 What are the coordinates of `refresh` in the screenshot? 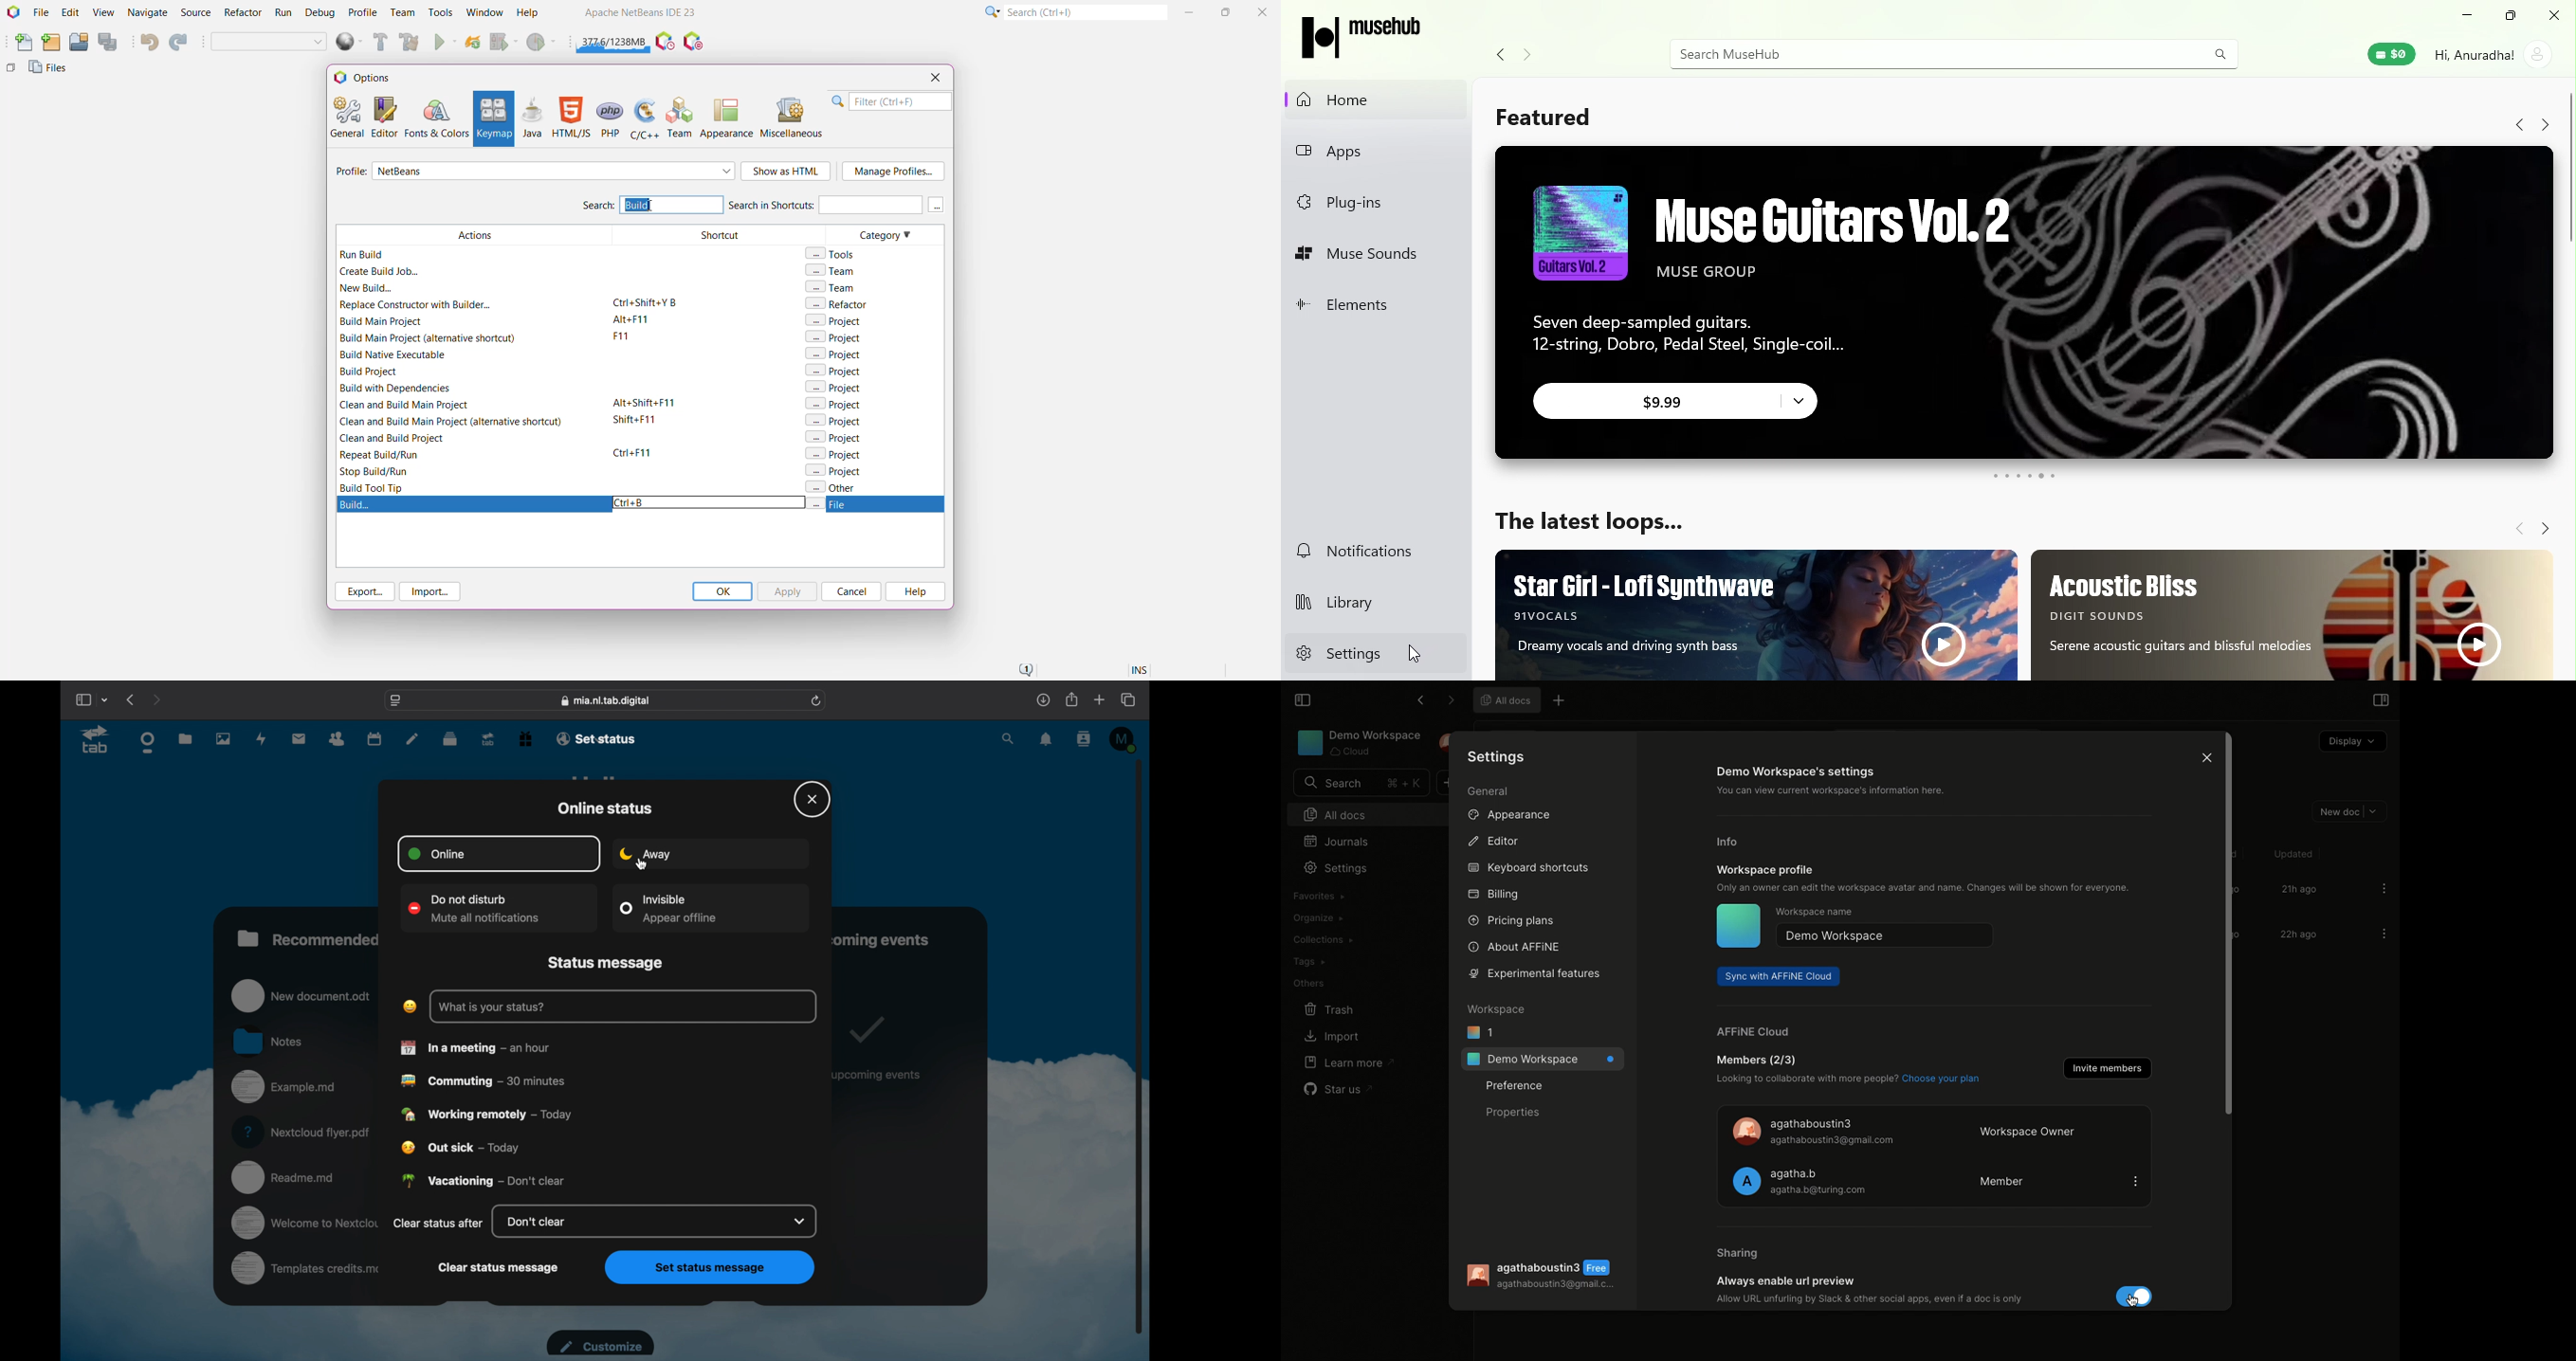 It's located at (818, 701).